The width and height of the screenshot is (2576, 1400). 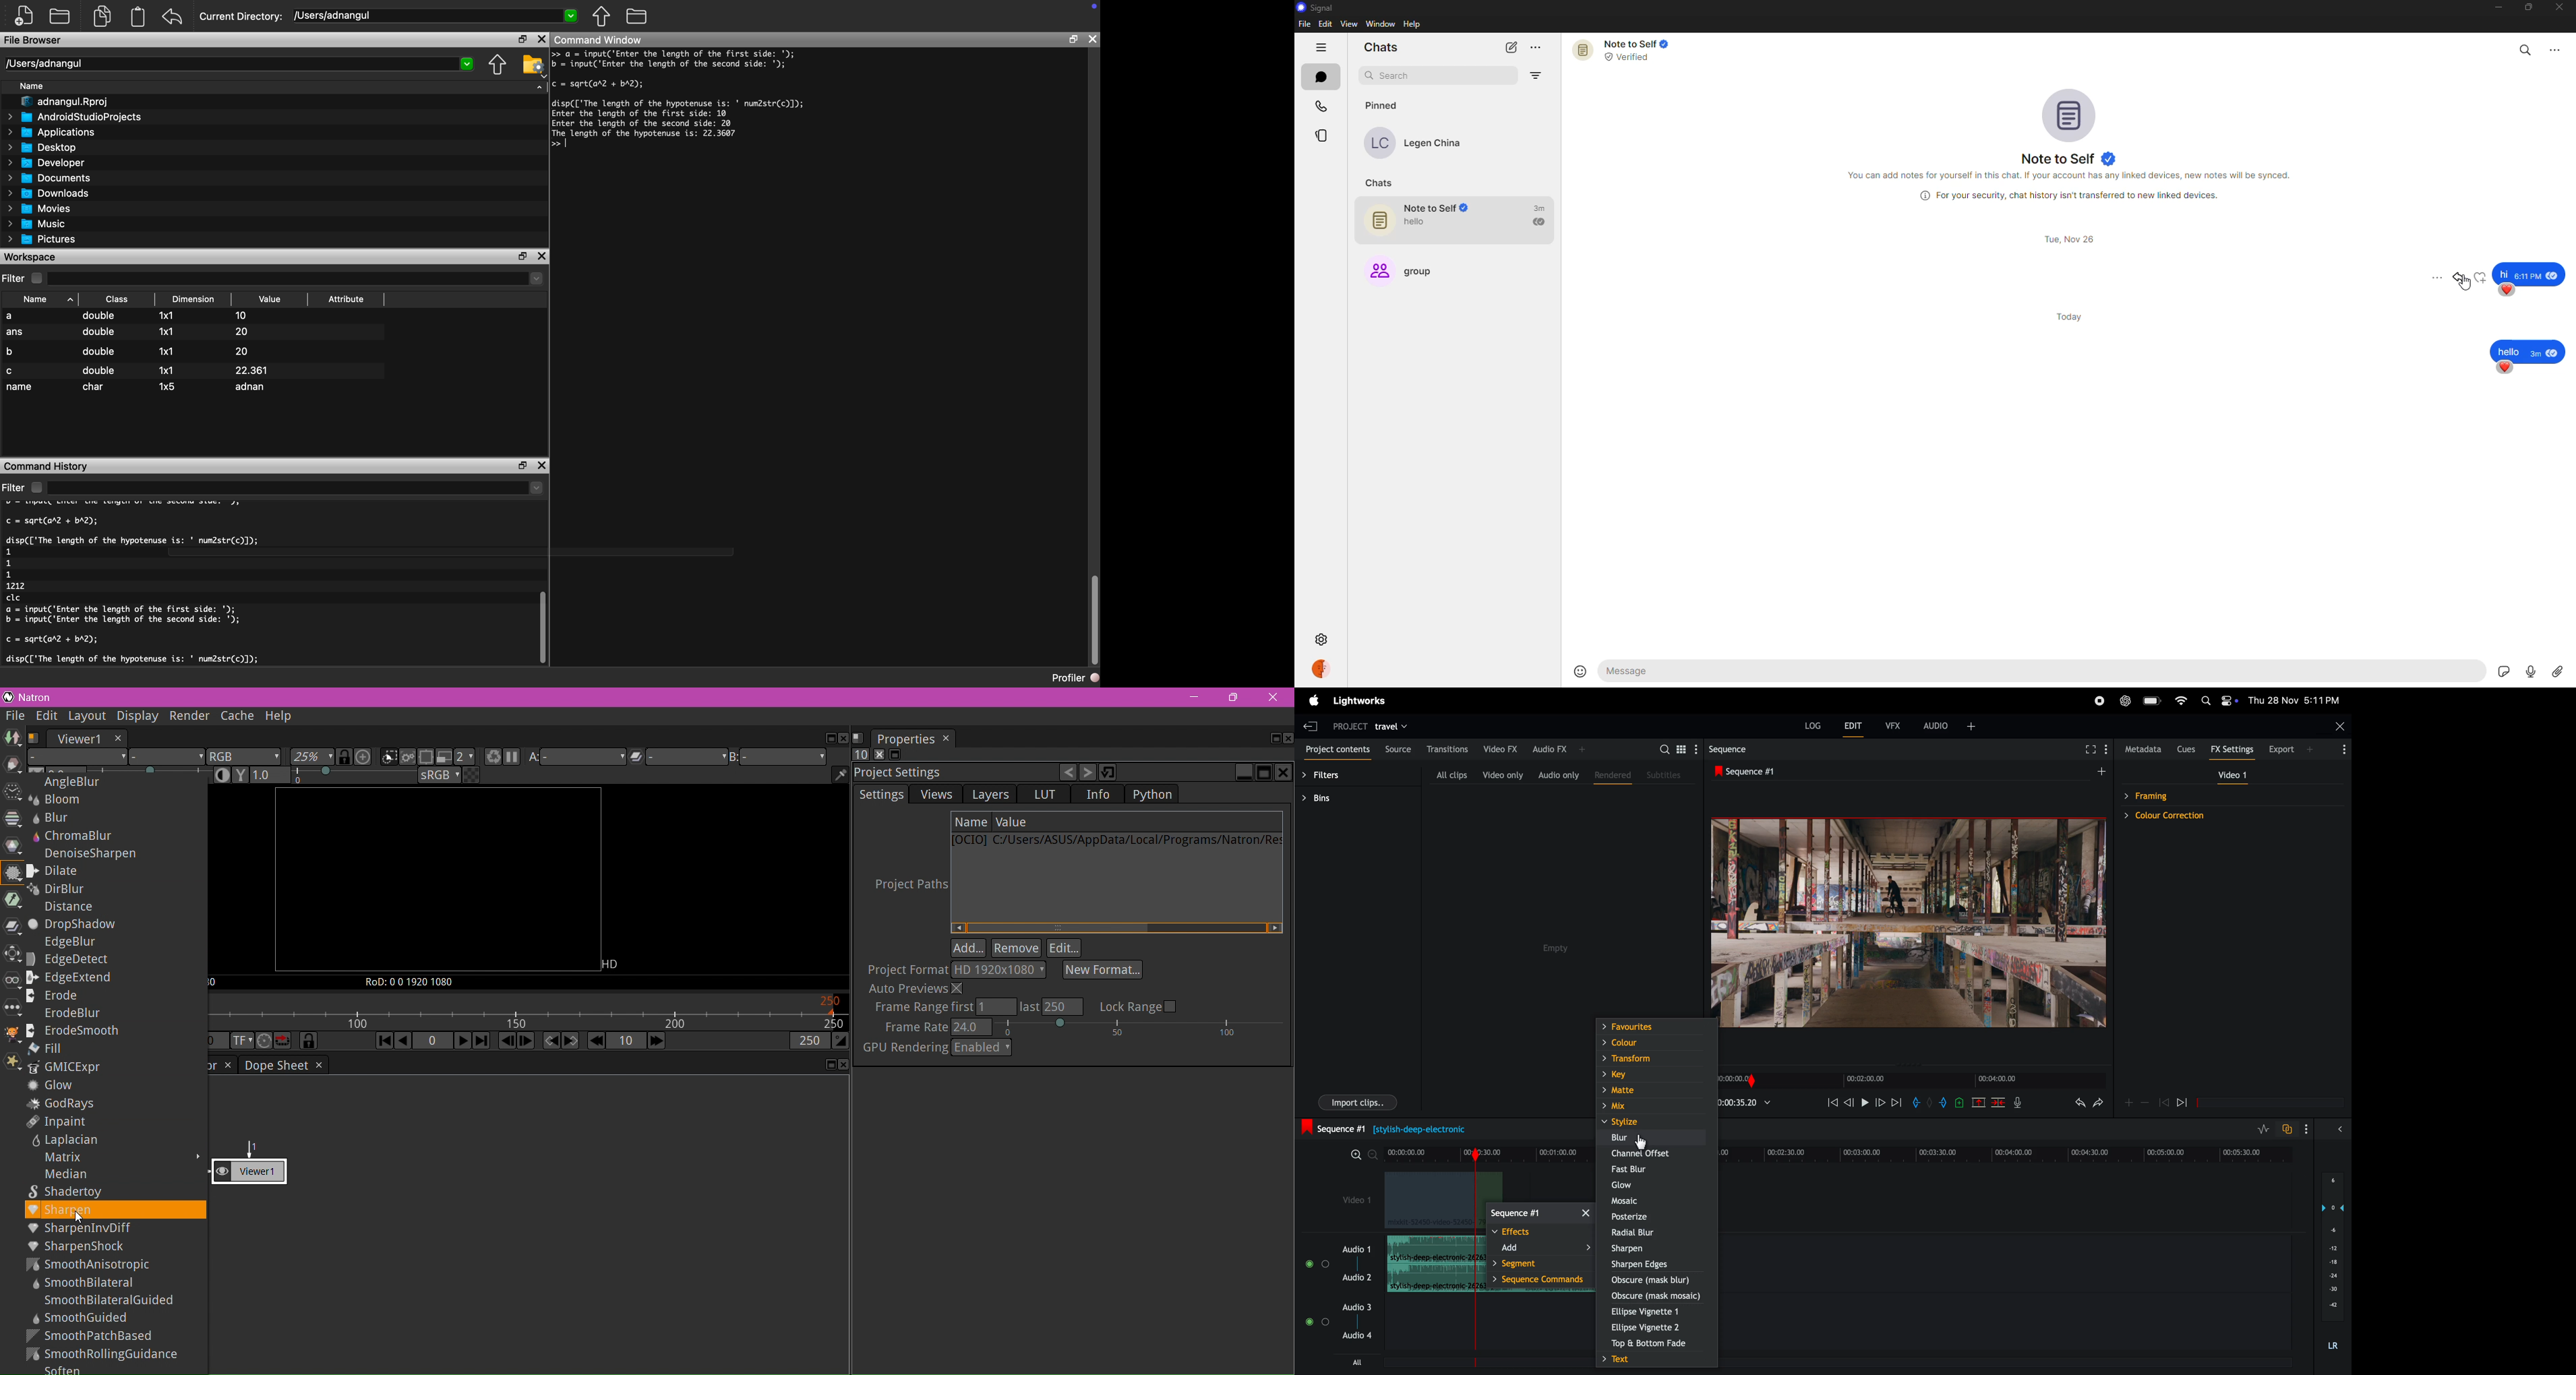 What do you see at coordinates (2468, 288) in the screenshot?
I see `cursor` at bounding box center [2468, 288].